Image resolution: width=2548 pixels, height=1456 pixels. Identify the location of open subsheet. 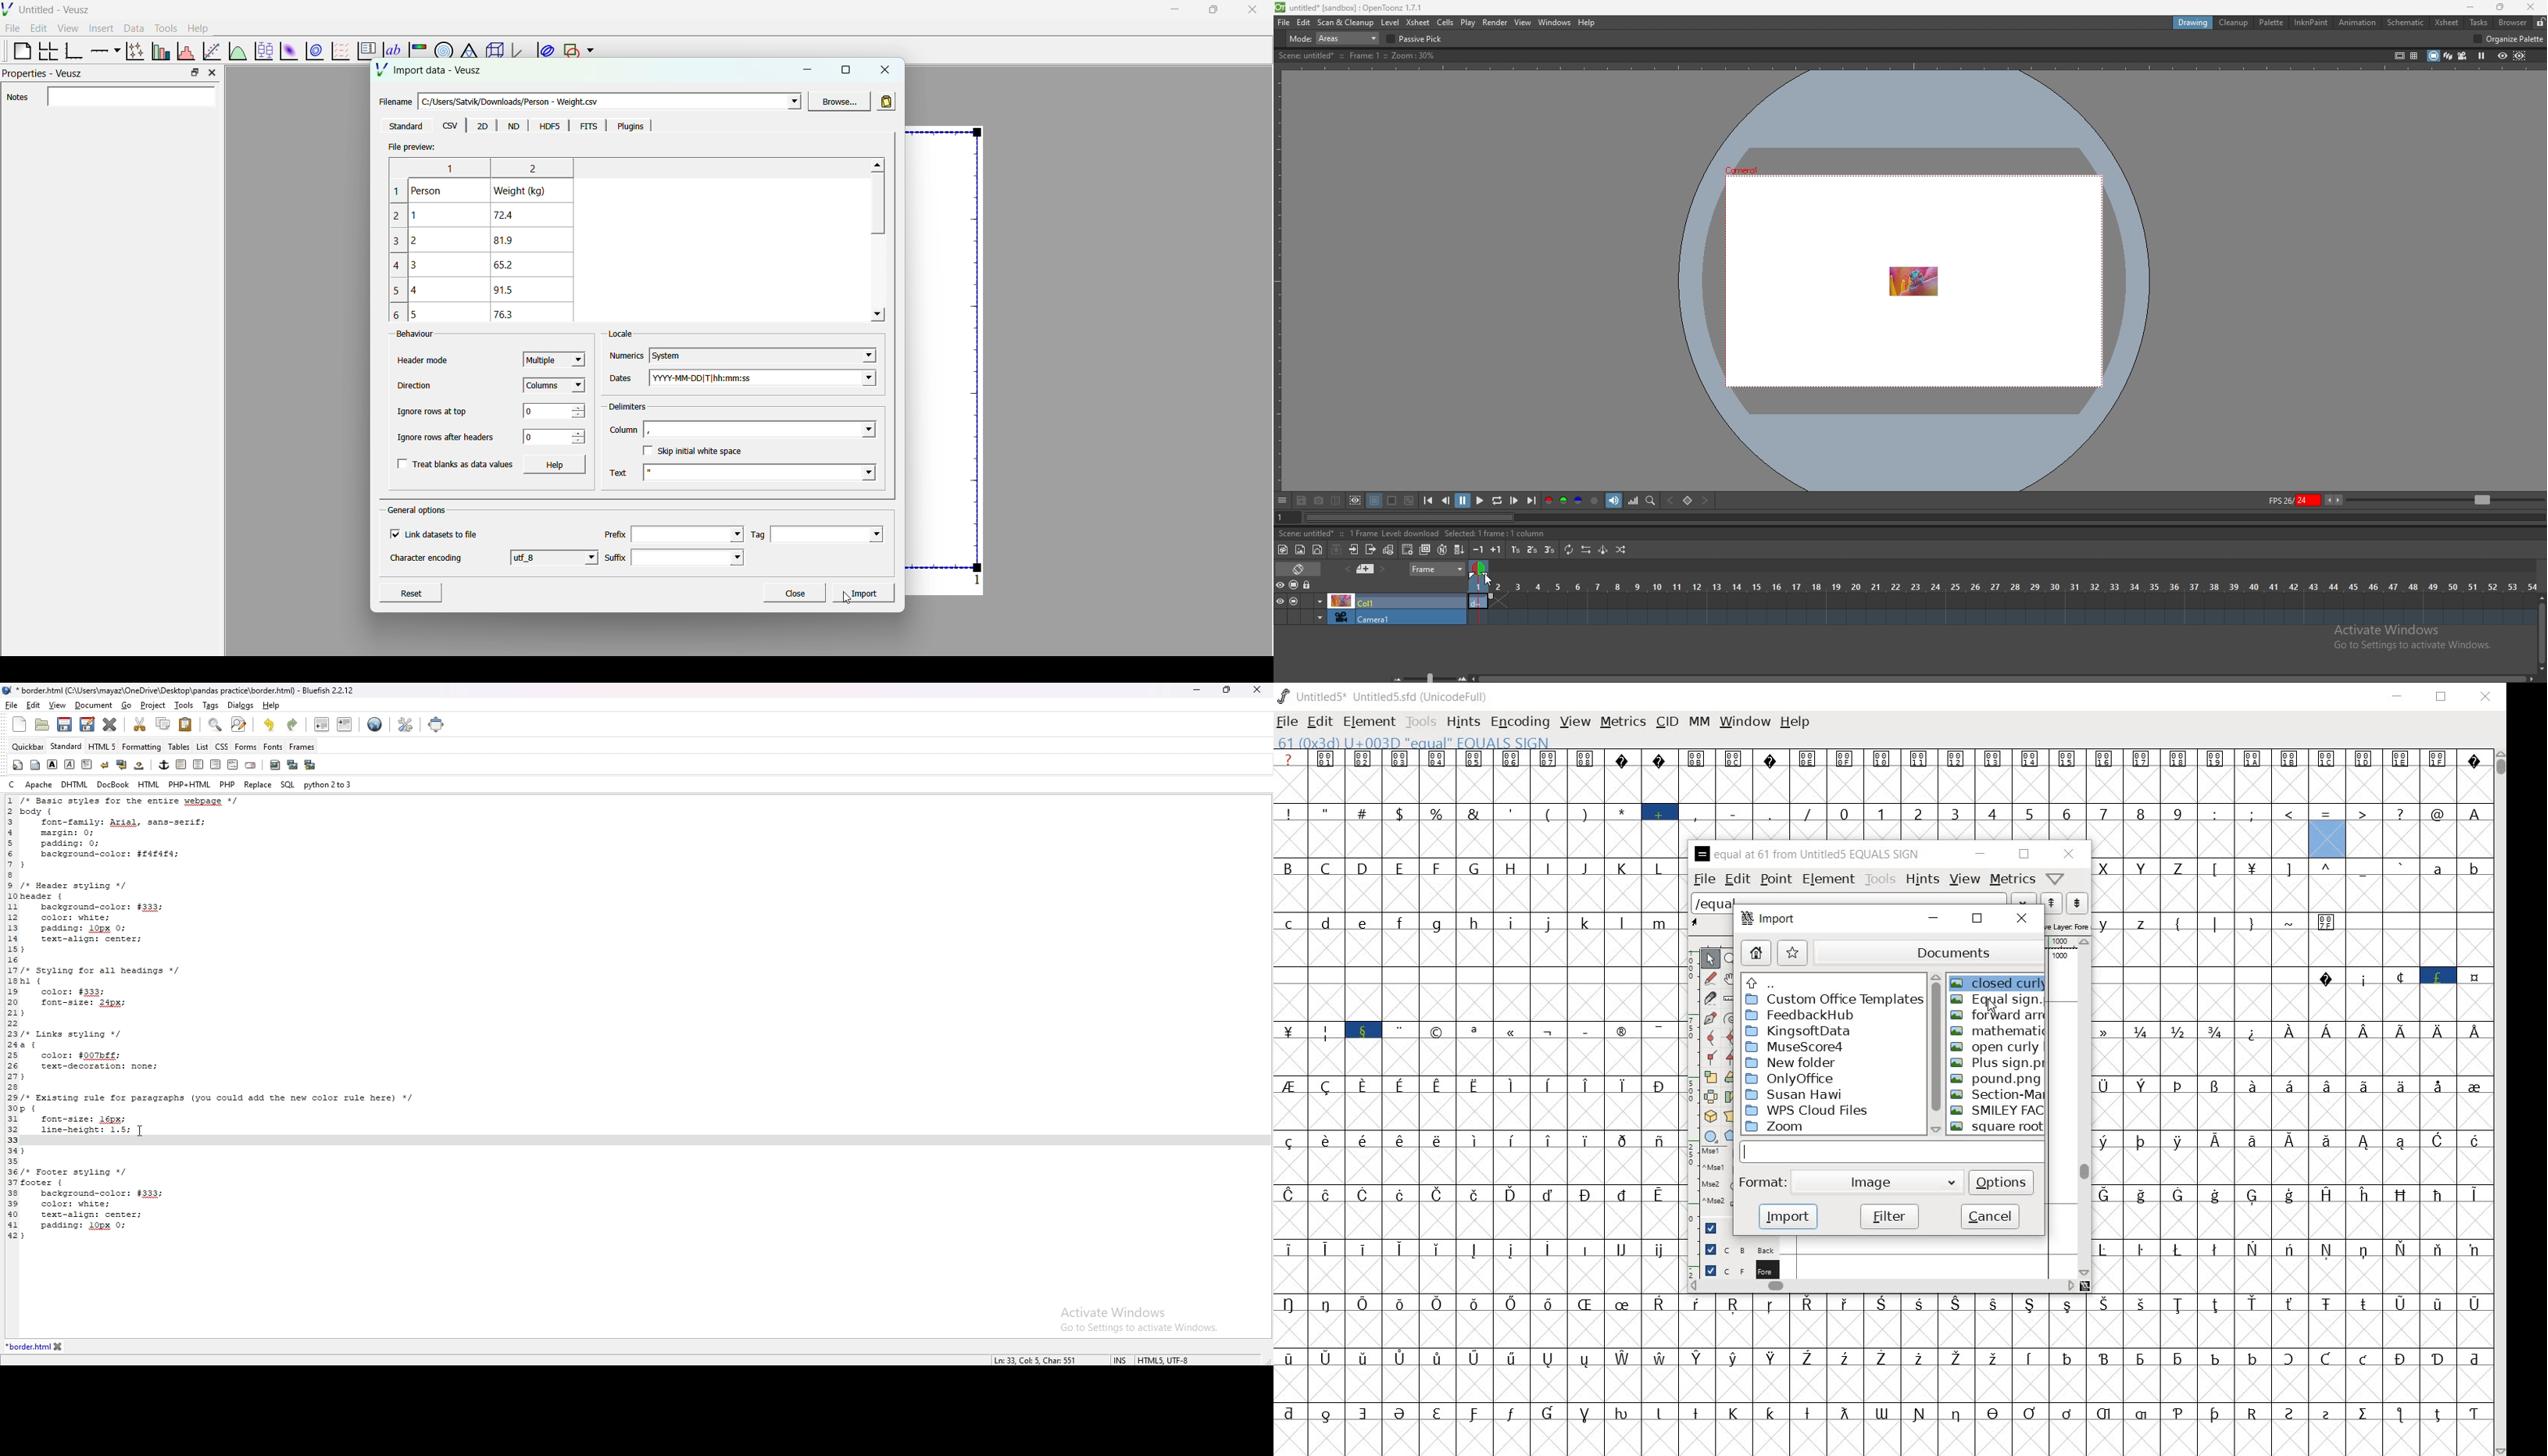
(1354, 550).